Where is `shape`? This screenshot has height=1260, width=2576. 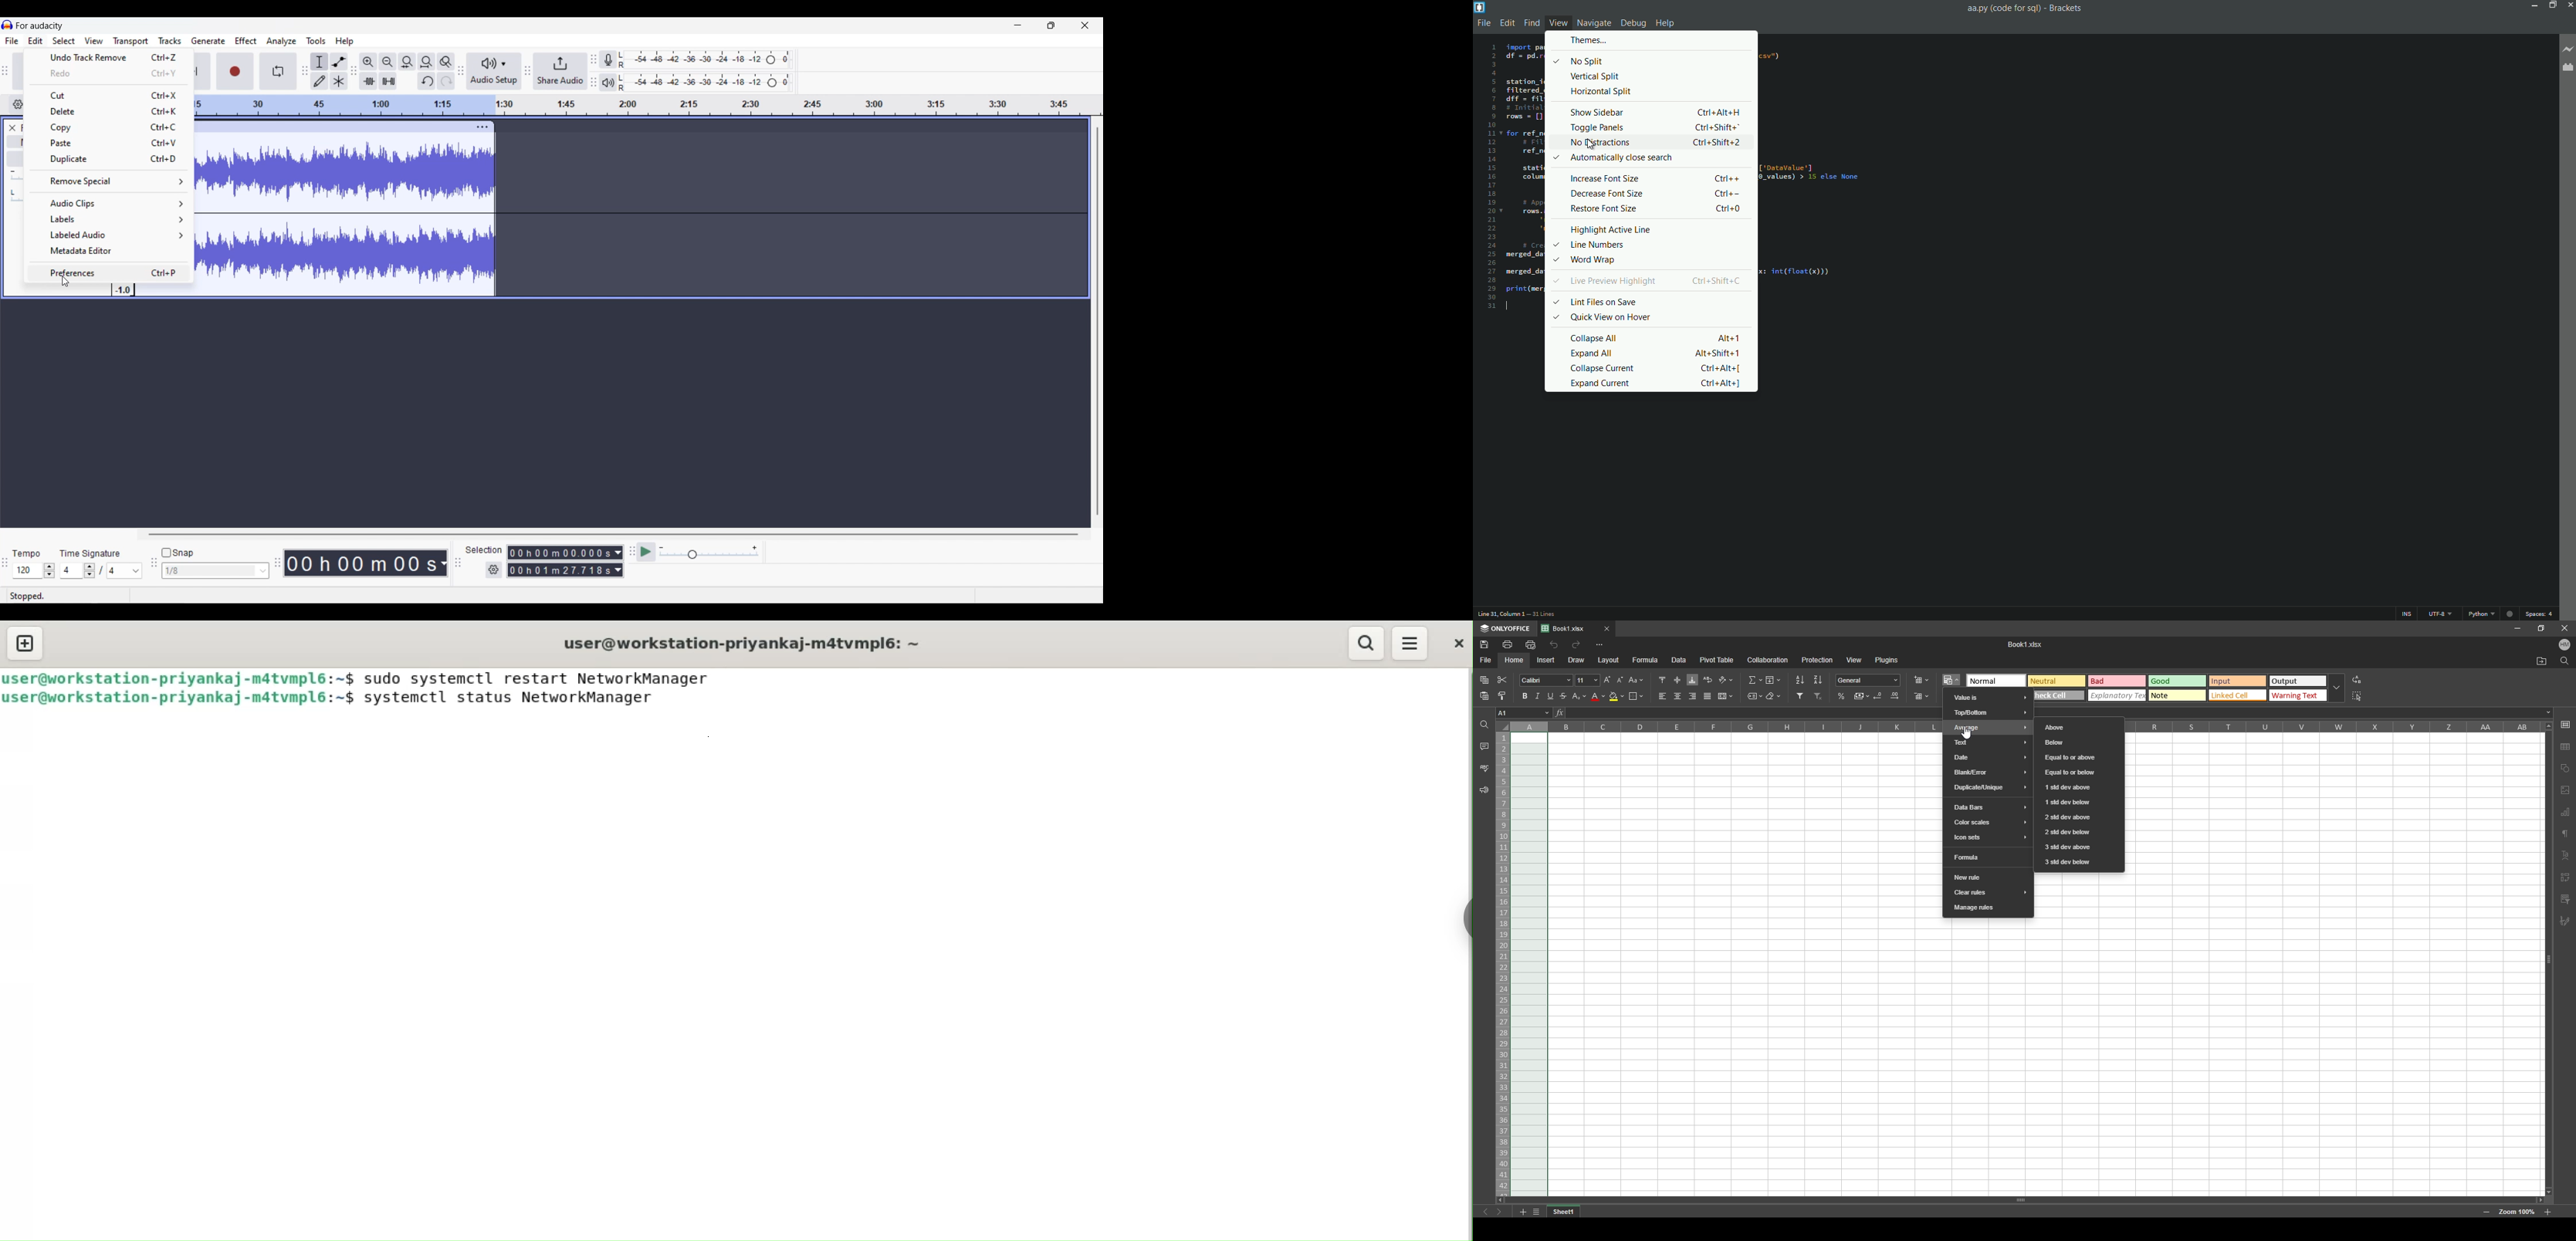 shape is located at coordinates (2566, 769).